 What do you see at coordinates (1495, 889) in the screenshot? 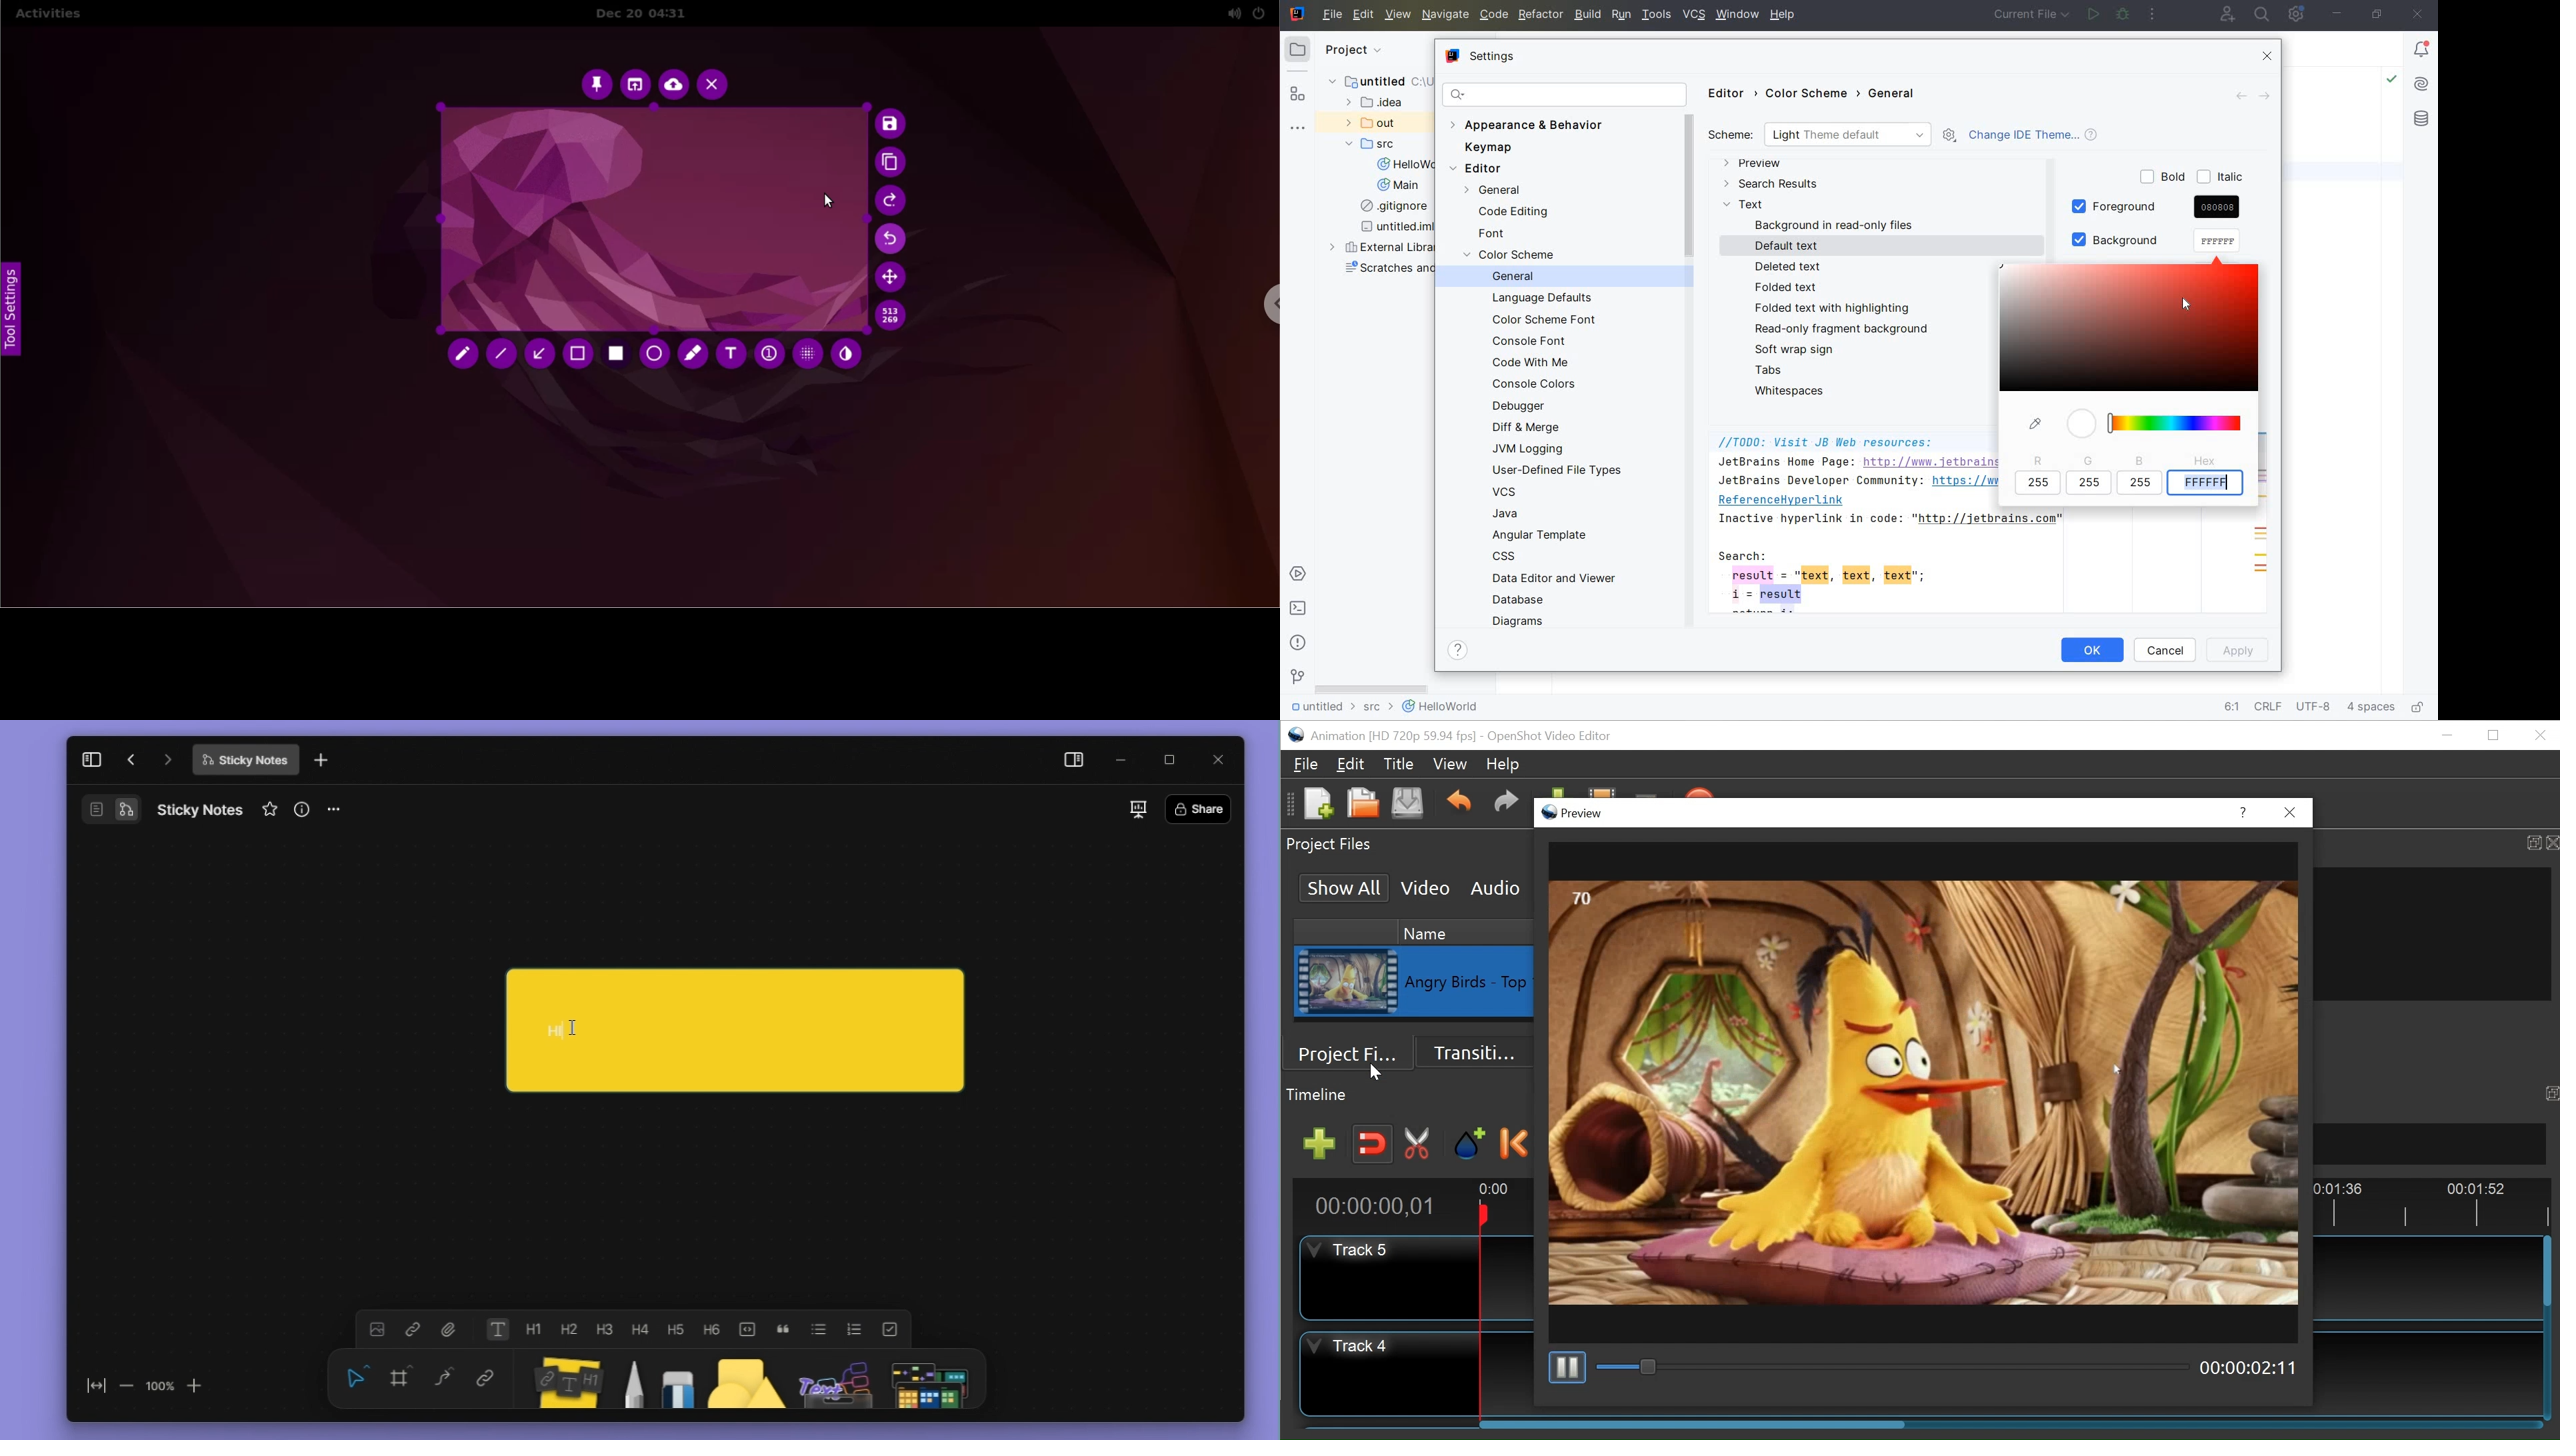
I see `Audio` at bounding box center [1495, 889].